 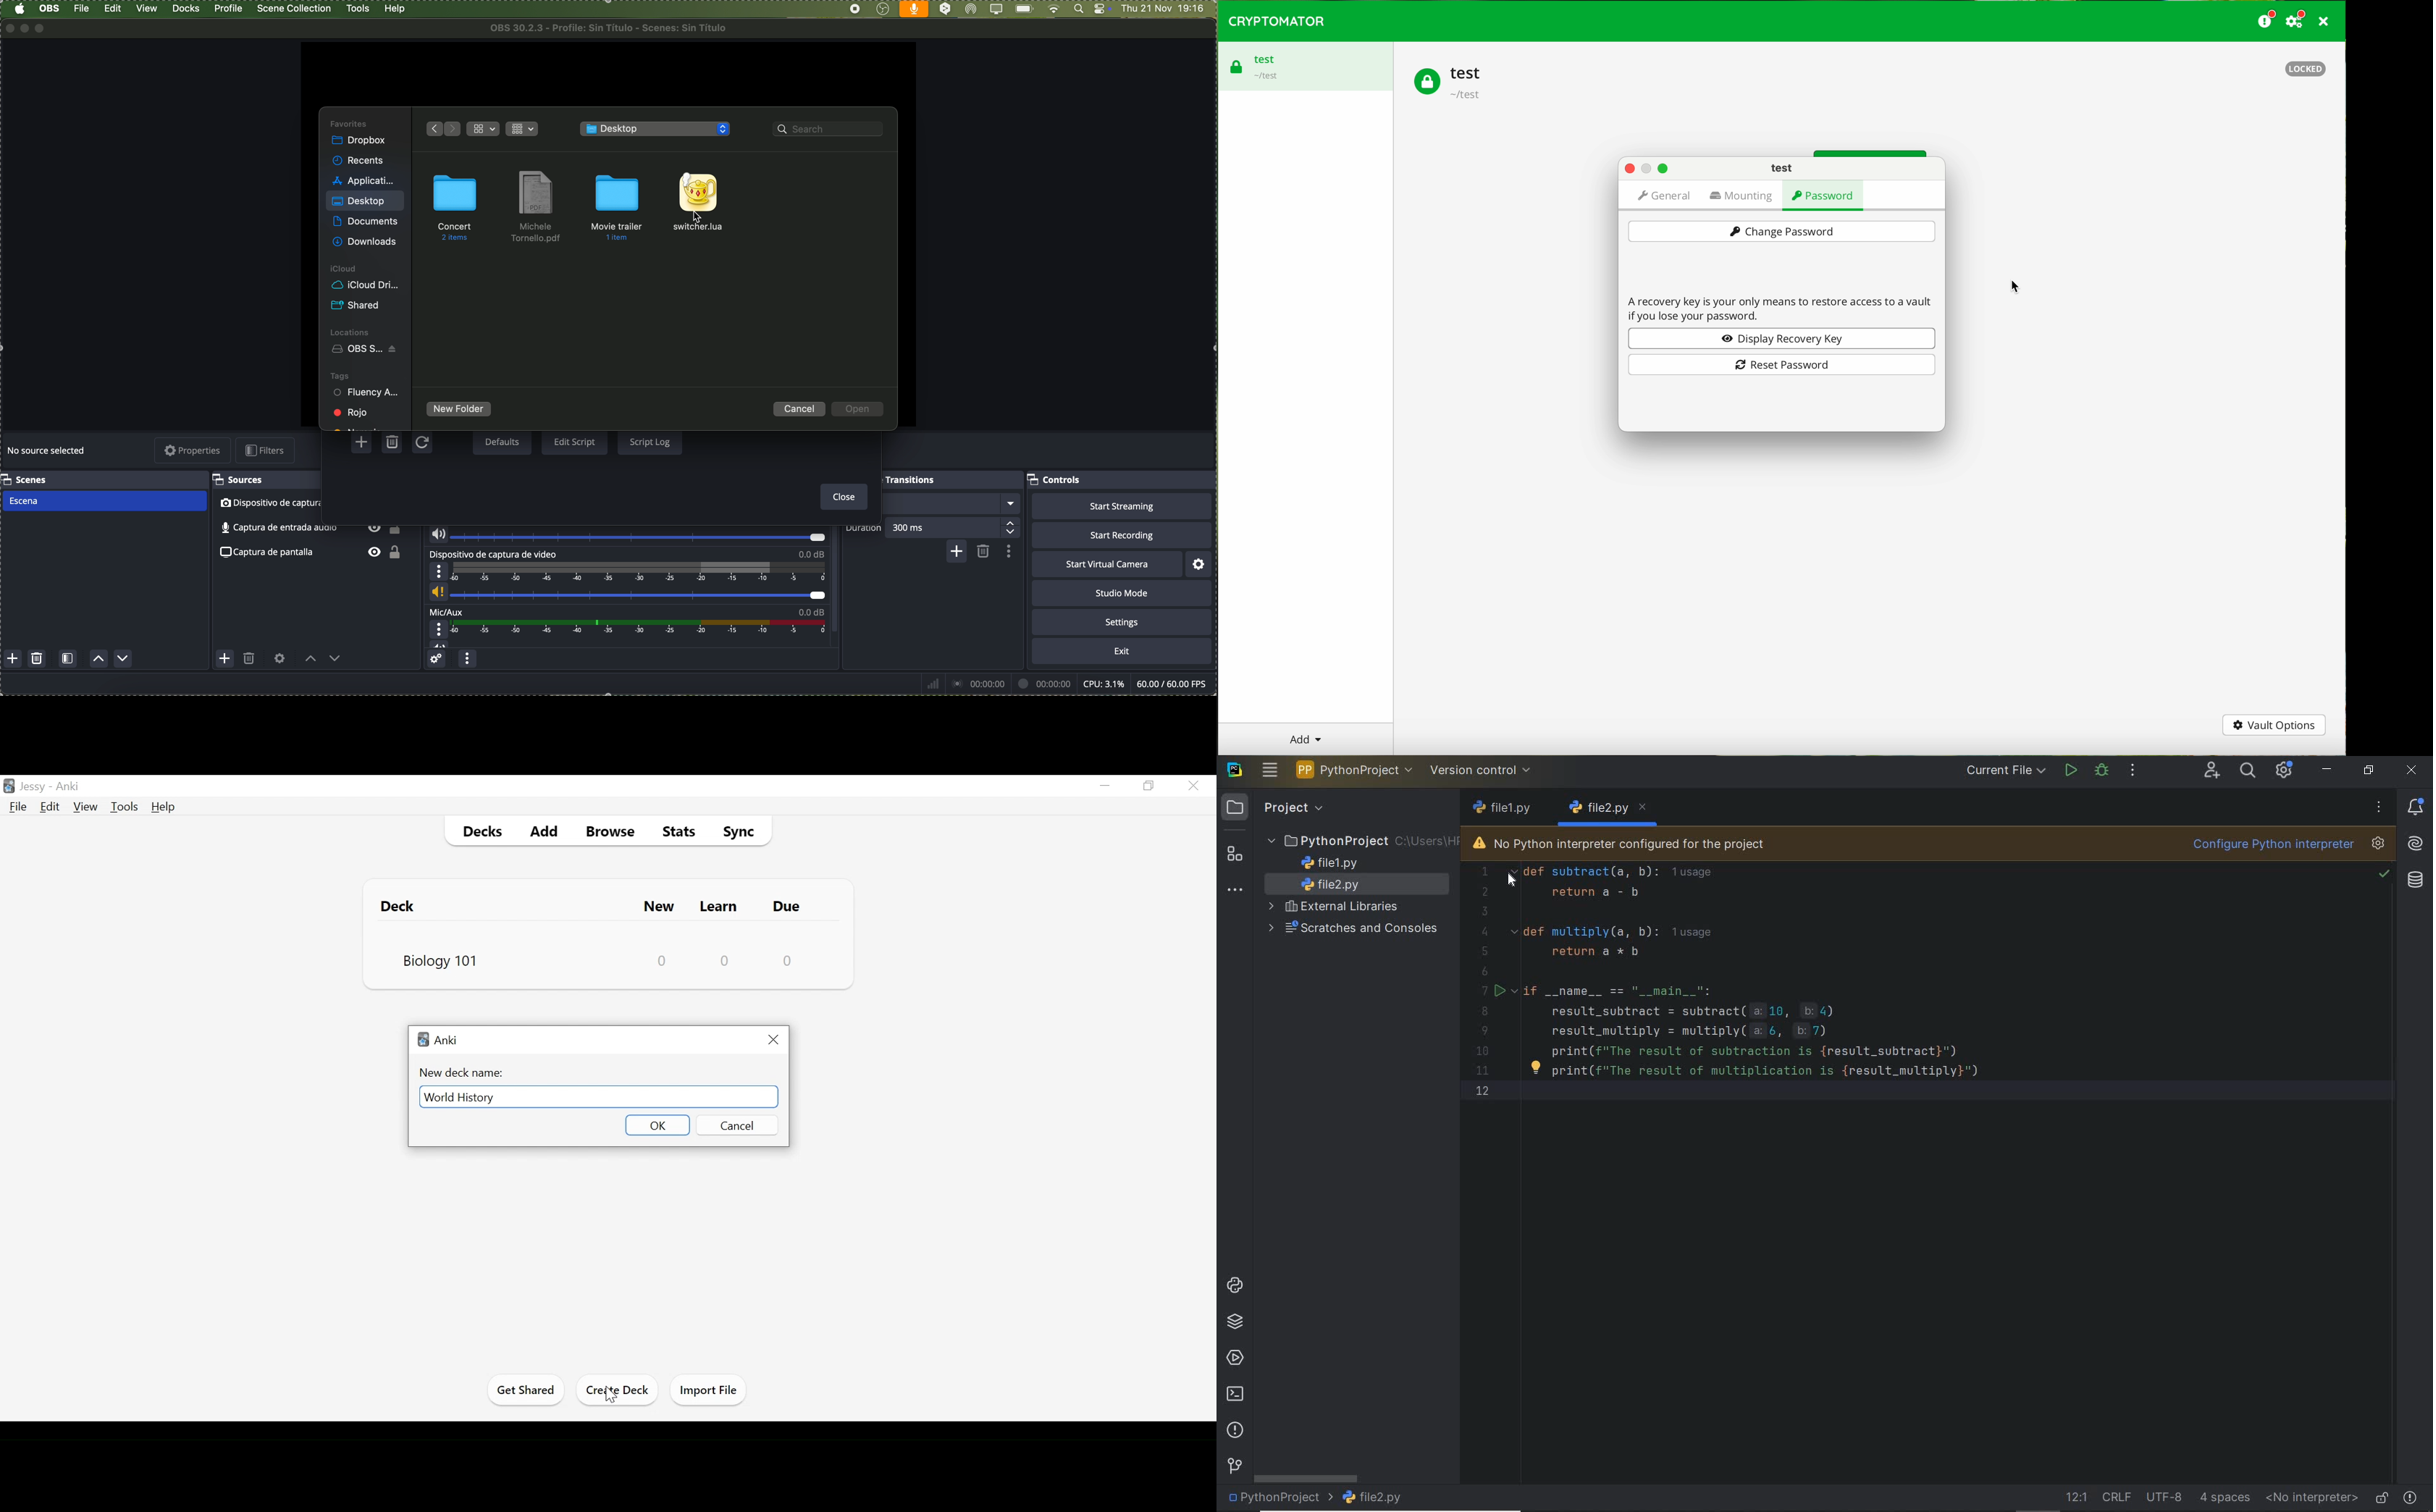 What do you see at coordinates (600, 1097) in the screenshot?
I see `New Deck Name Field` at bounding box center [600, 1097].